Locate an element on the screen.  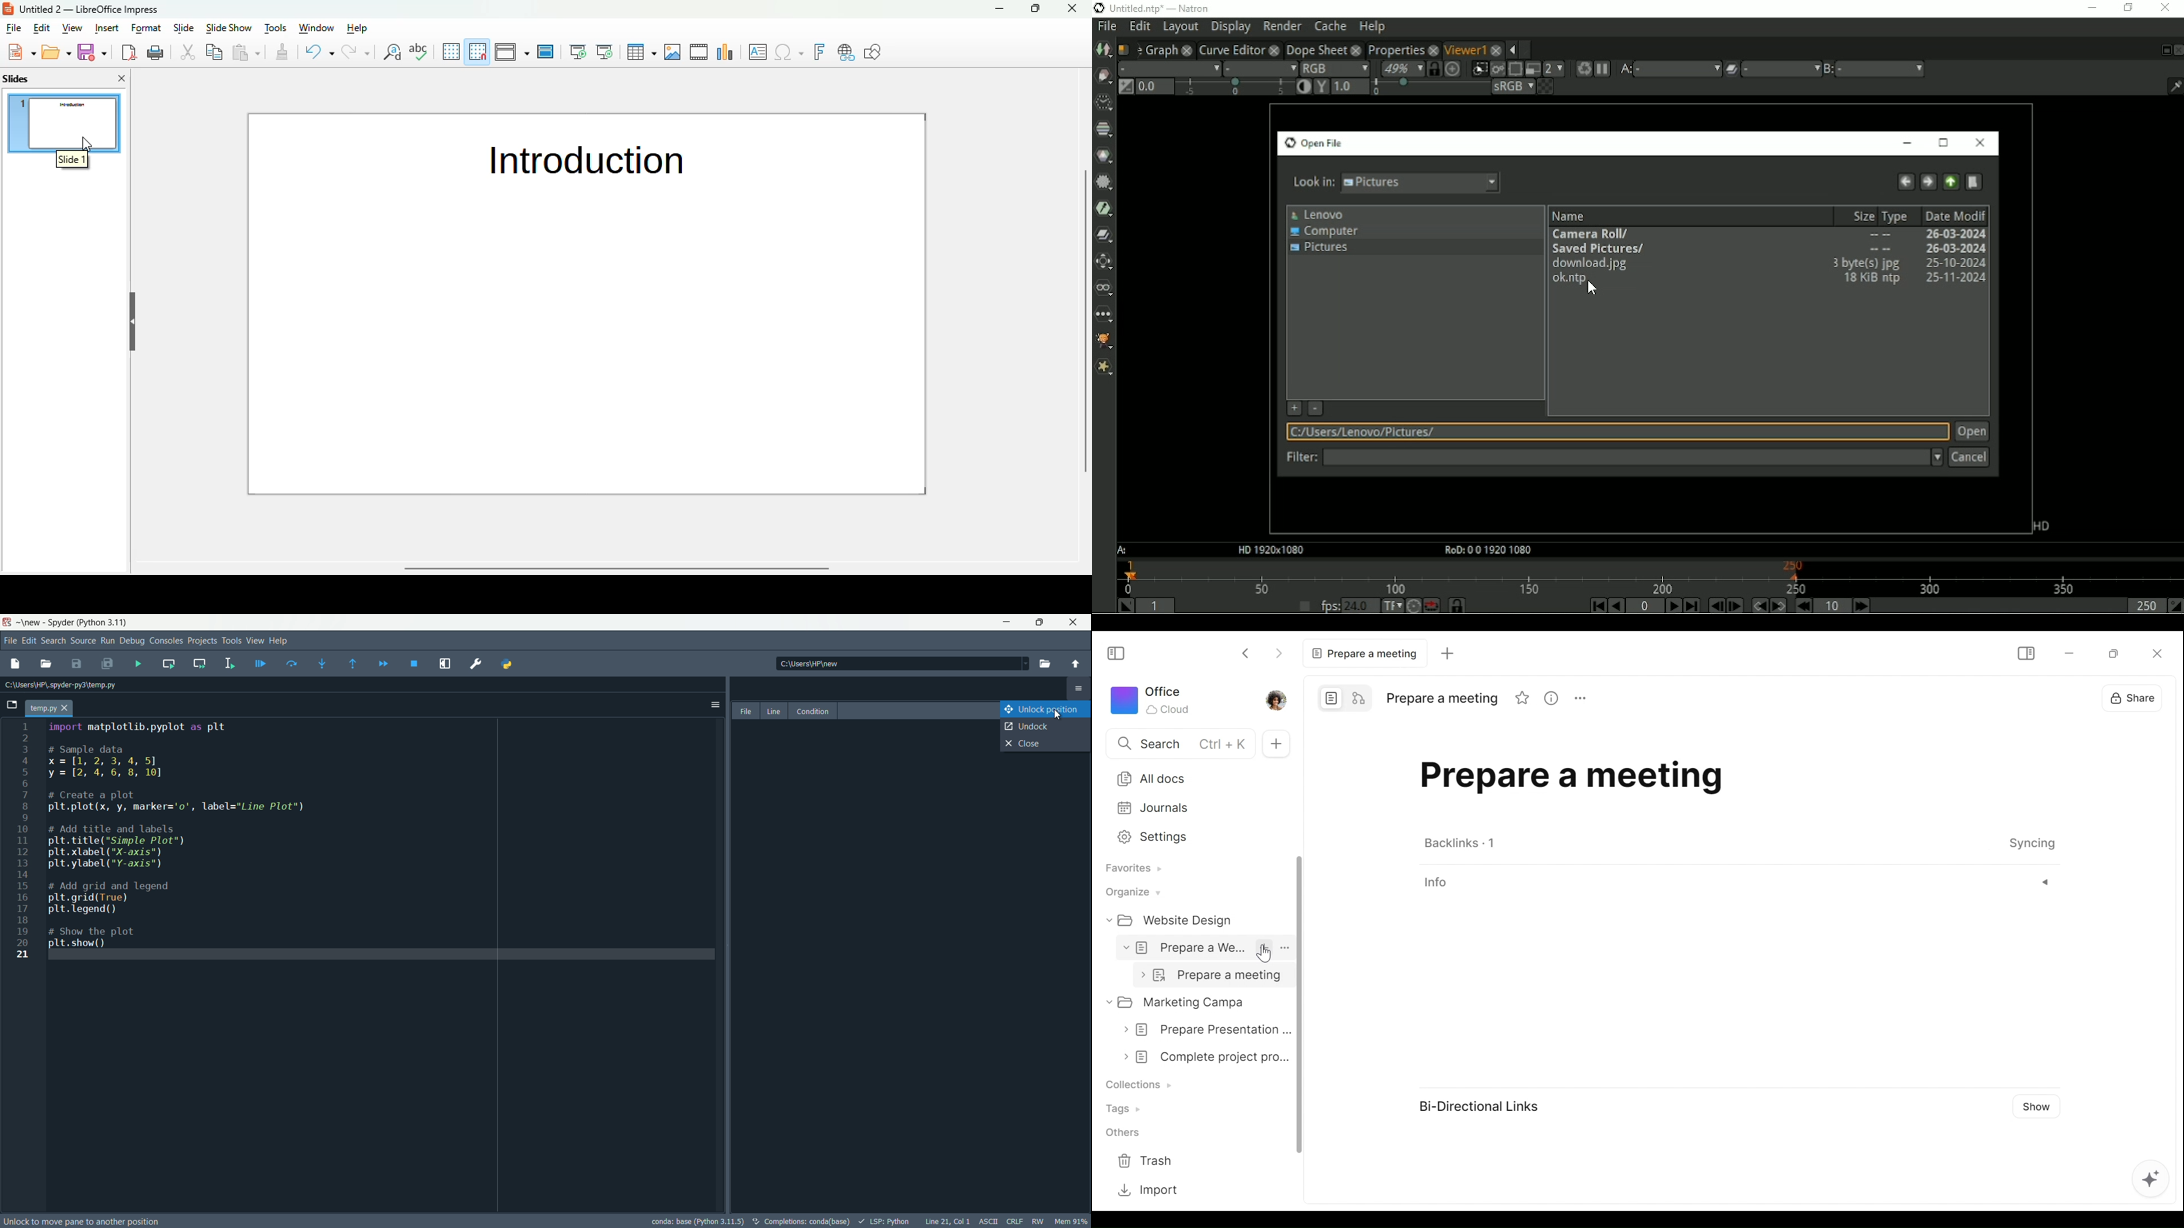
unlock postion is located at coordinates (1047, 708).